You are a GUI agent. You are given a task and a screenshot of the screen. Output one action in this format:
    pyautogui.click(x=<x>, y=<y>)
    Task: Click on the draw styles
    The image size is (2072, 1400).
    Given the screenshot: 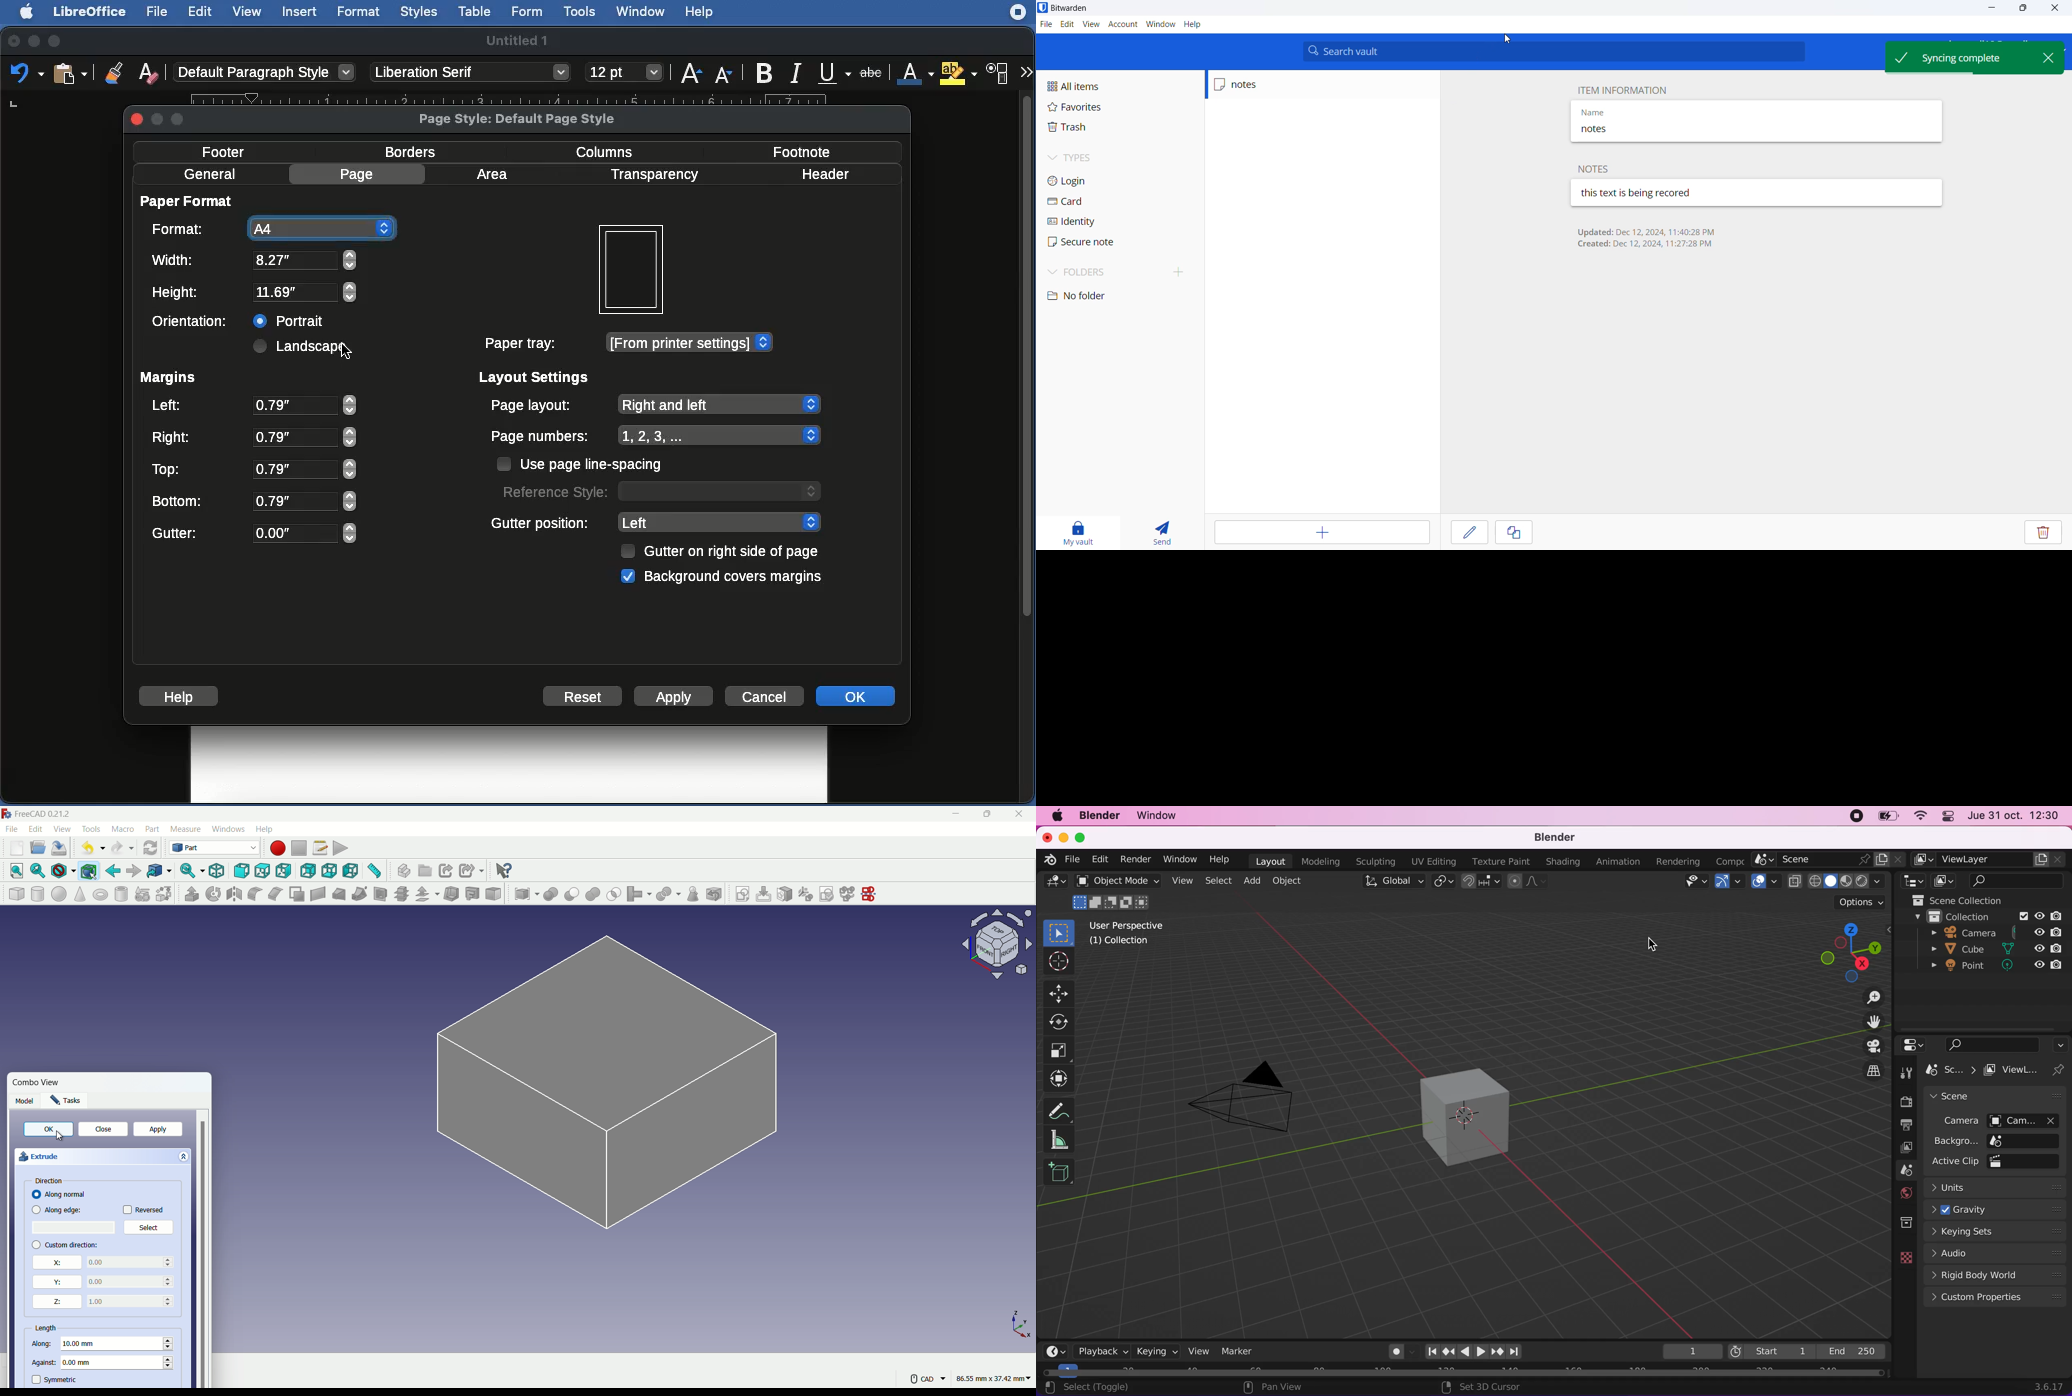 What is the action you would take?
    pyautogui.click(x=64, y=871)
    